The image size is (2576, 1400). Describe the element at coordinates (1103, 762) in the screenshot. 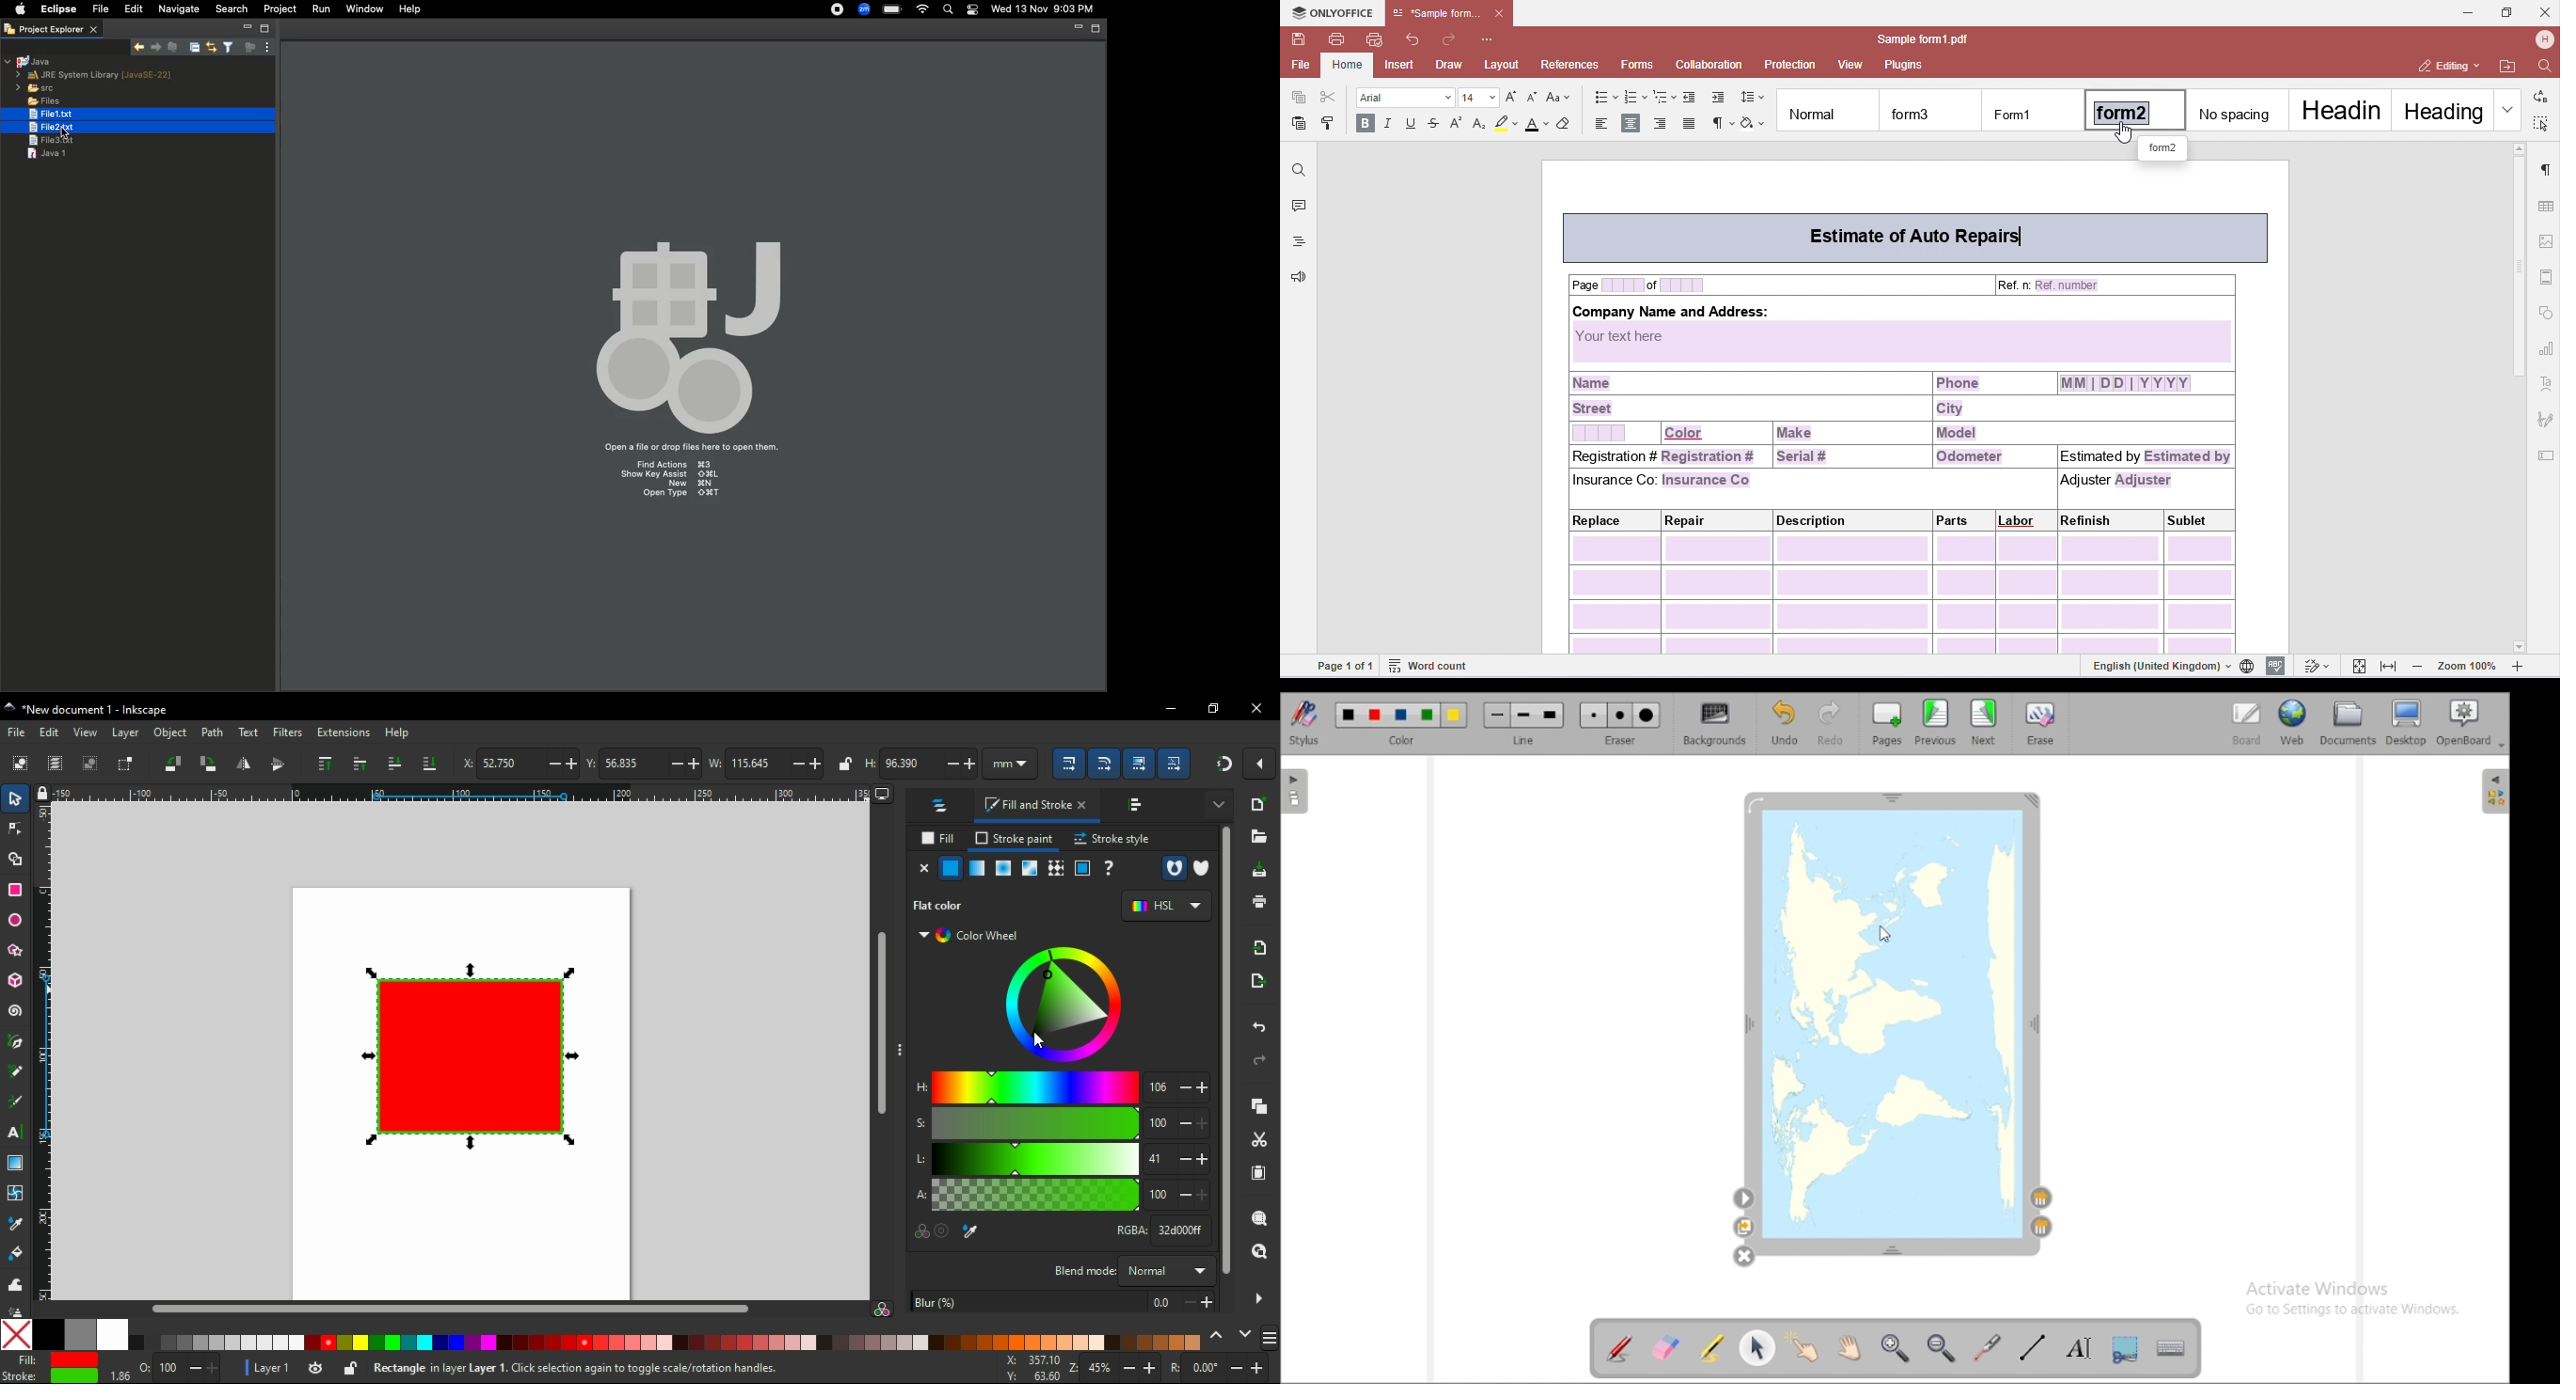

I see `scaling options` at that location.